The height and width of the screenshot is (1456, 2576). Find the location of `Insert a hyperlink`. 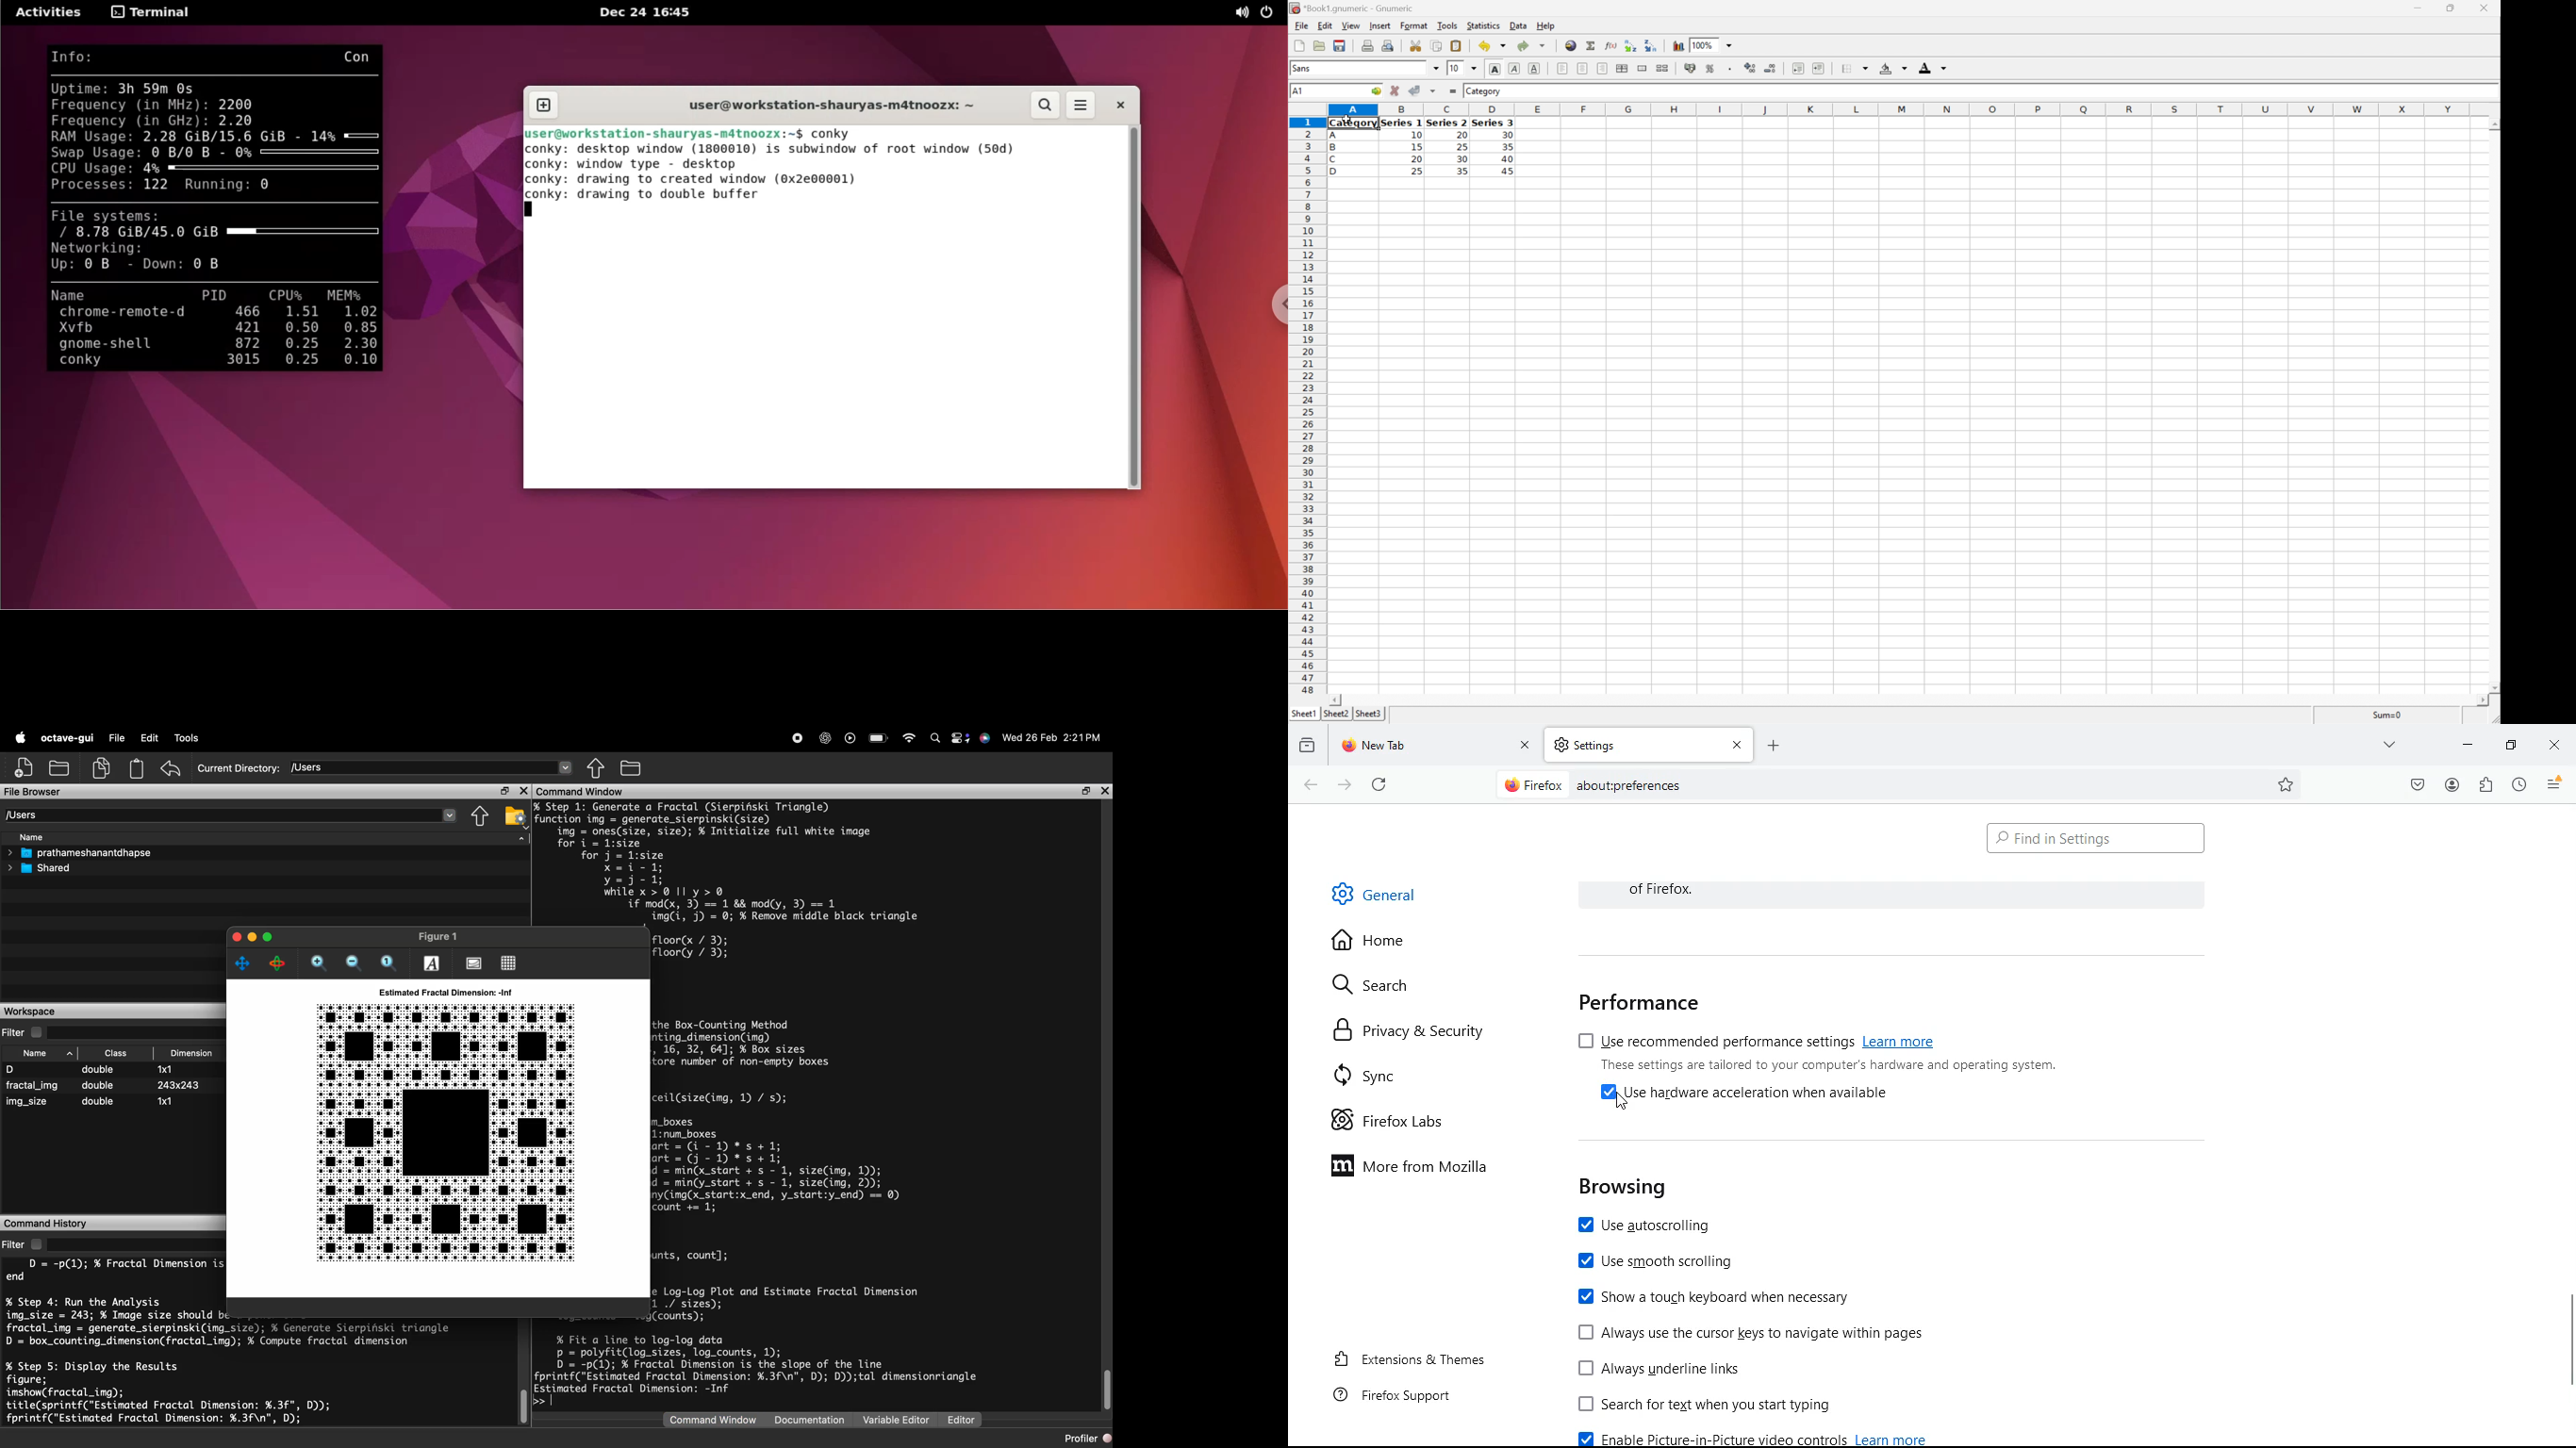

Insert a hyperlink is located at coordinates (1571, 45).